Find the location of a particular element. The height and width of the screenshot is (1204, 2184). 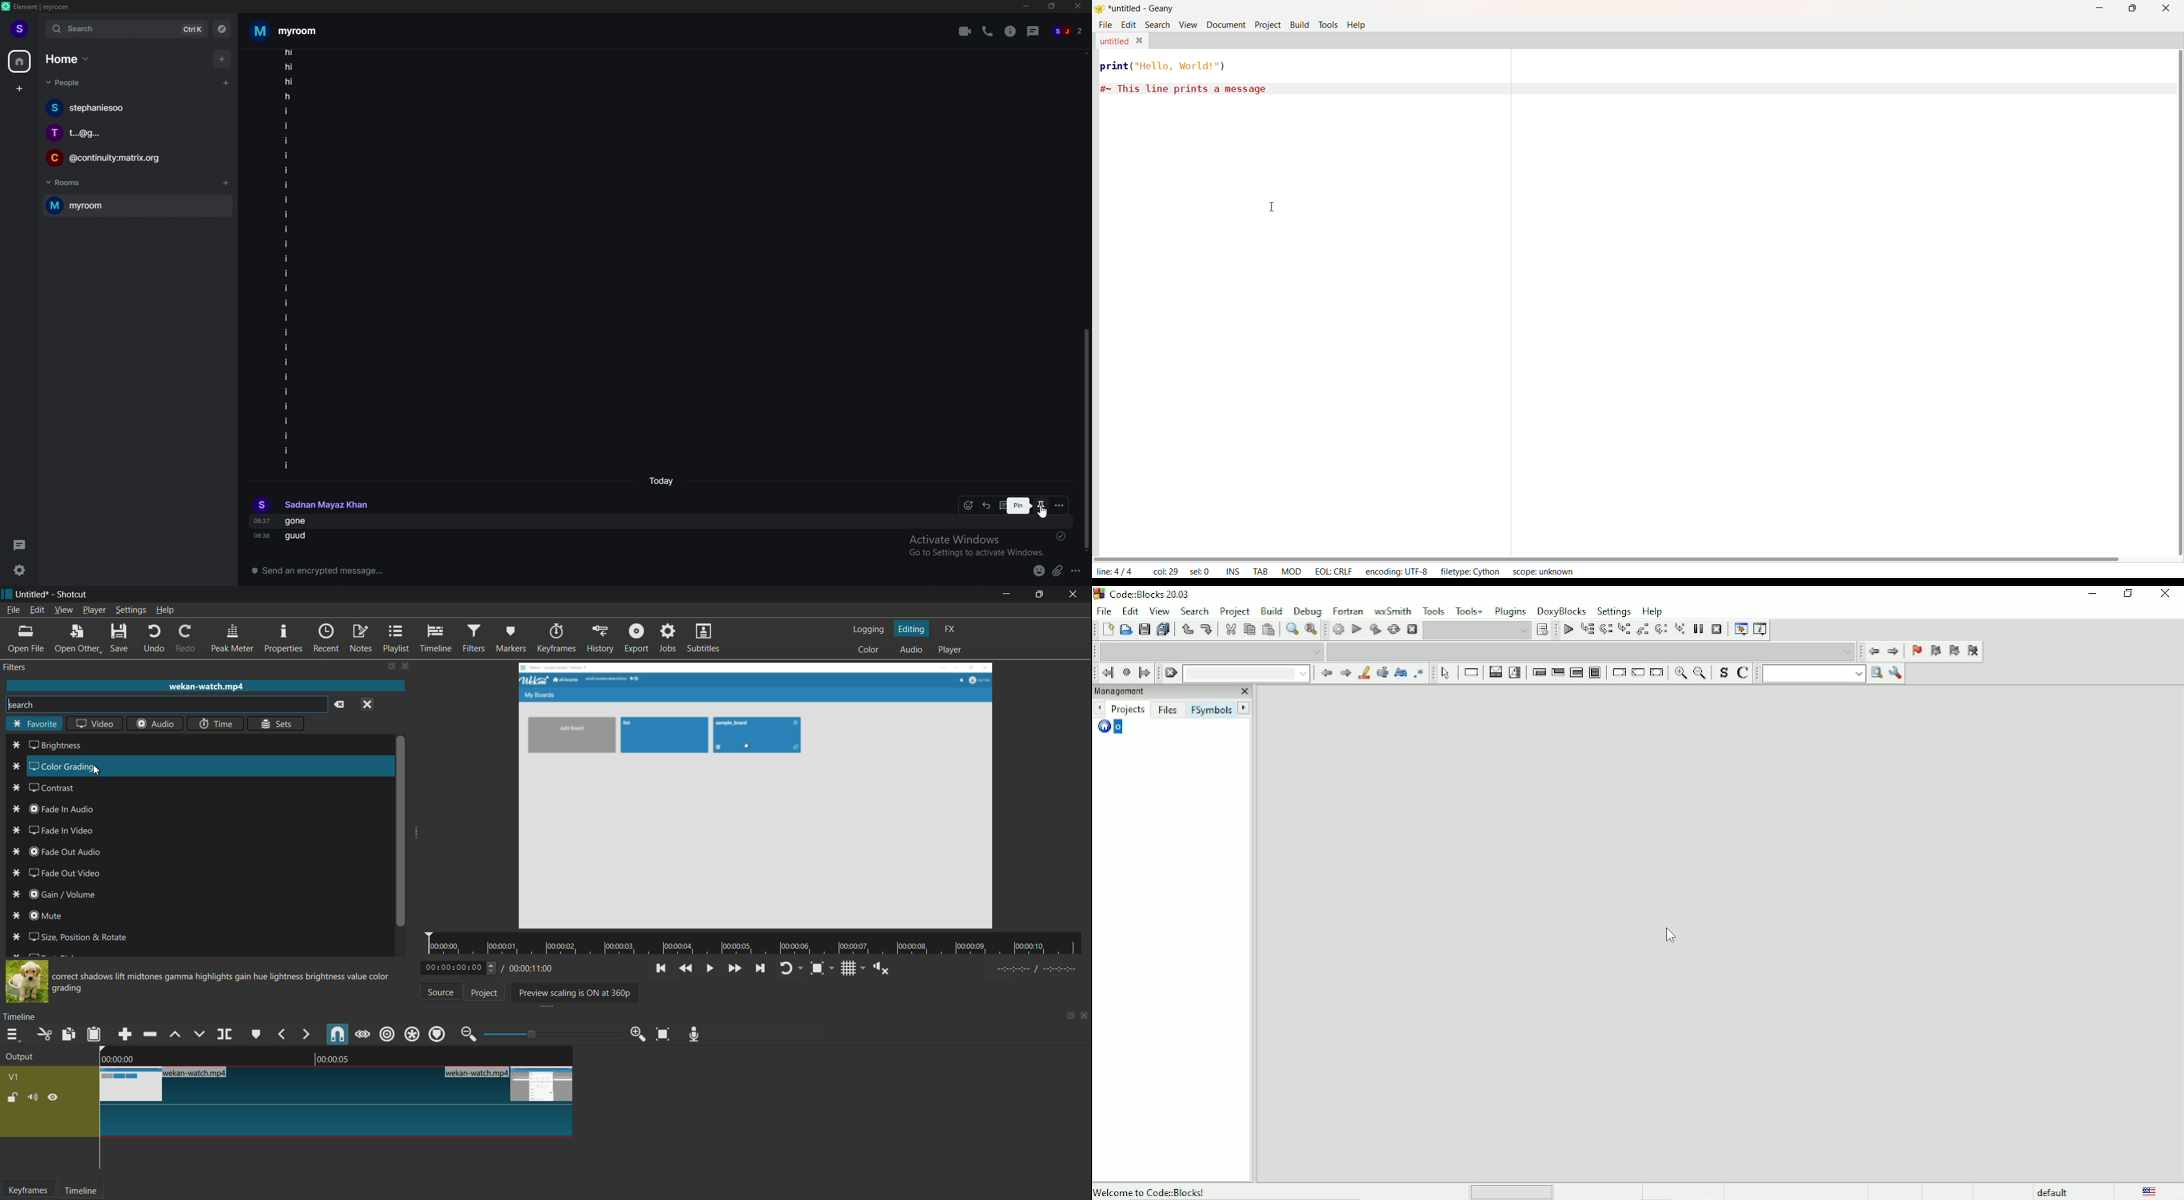

Match case is located at coordinates (1399, 673).